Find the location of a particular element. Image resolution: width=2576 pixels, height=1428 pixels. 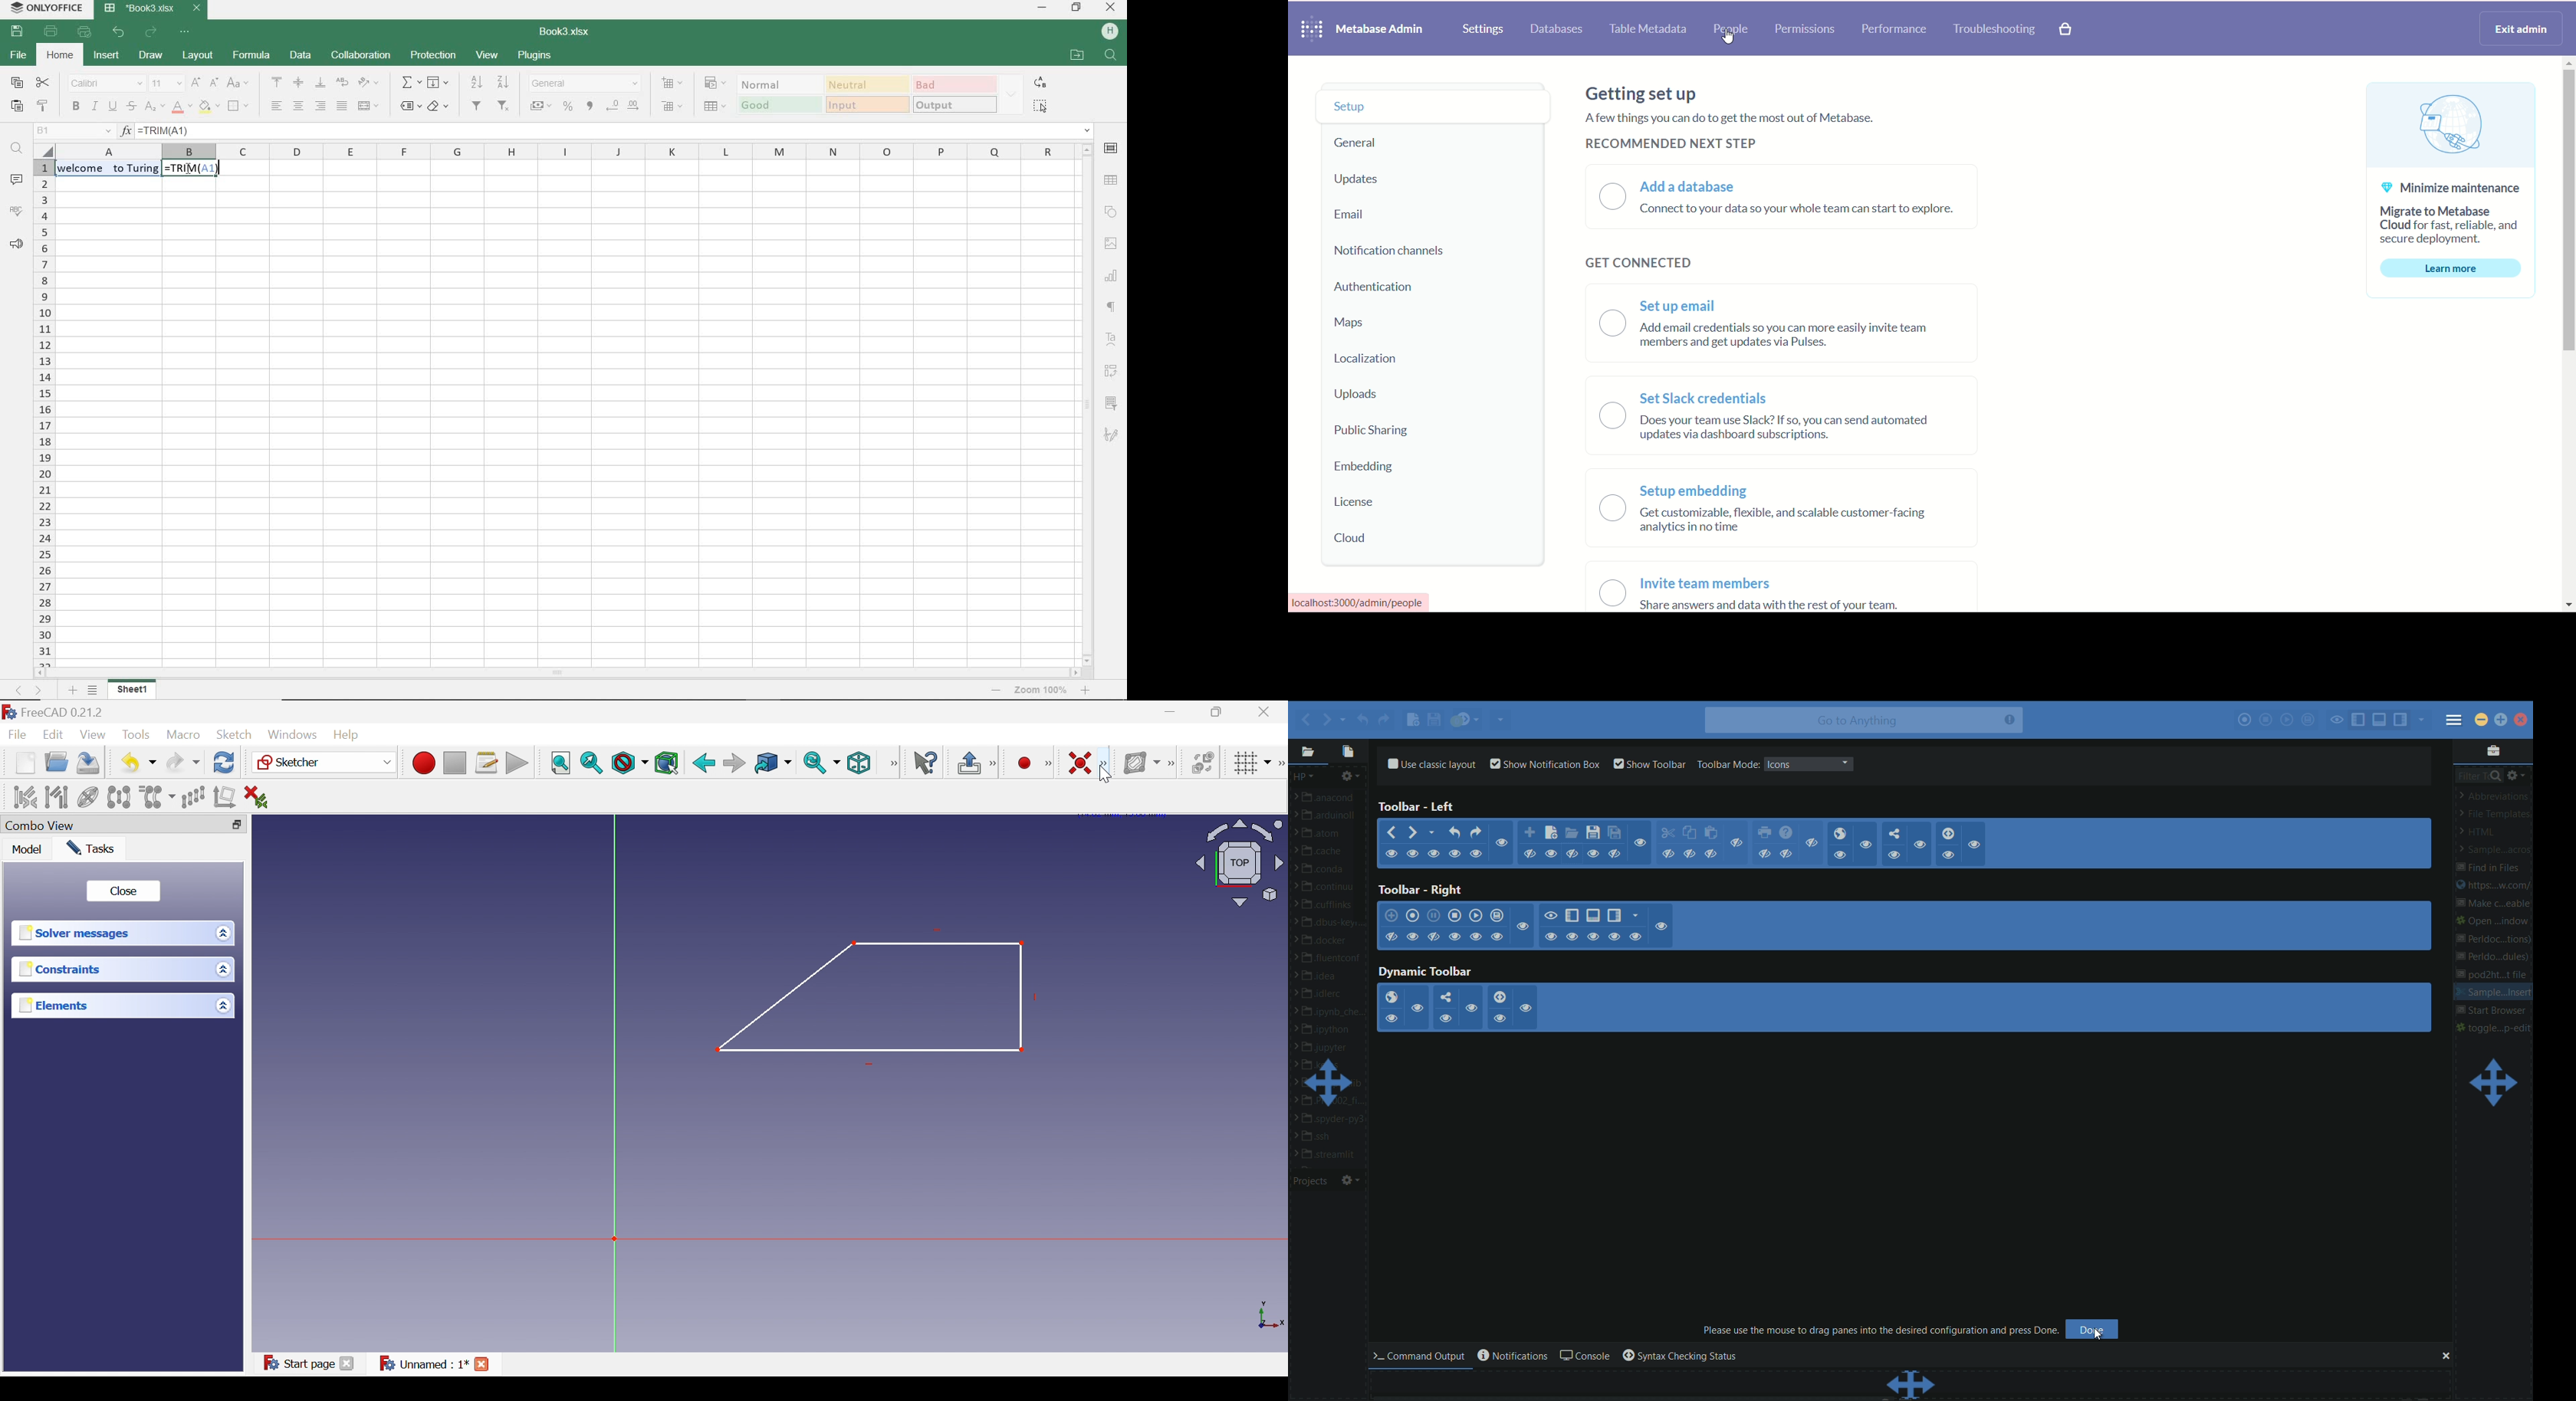

vertical scroll bar is located at coordinates (2568, 335).